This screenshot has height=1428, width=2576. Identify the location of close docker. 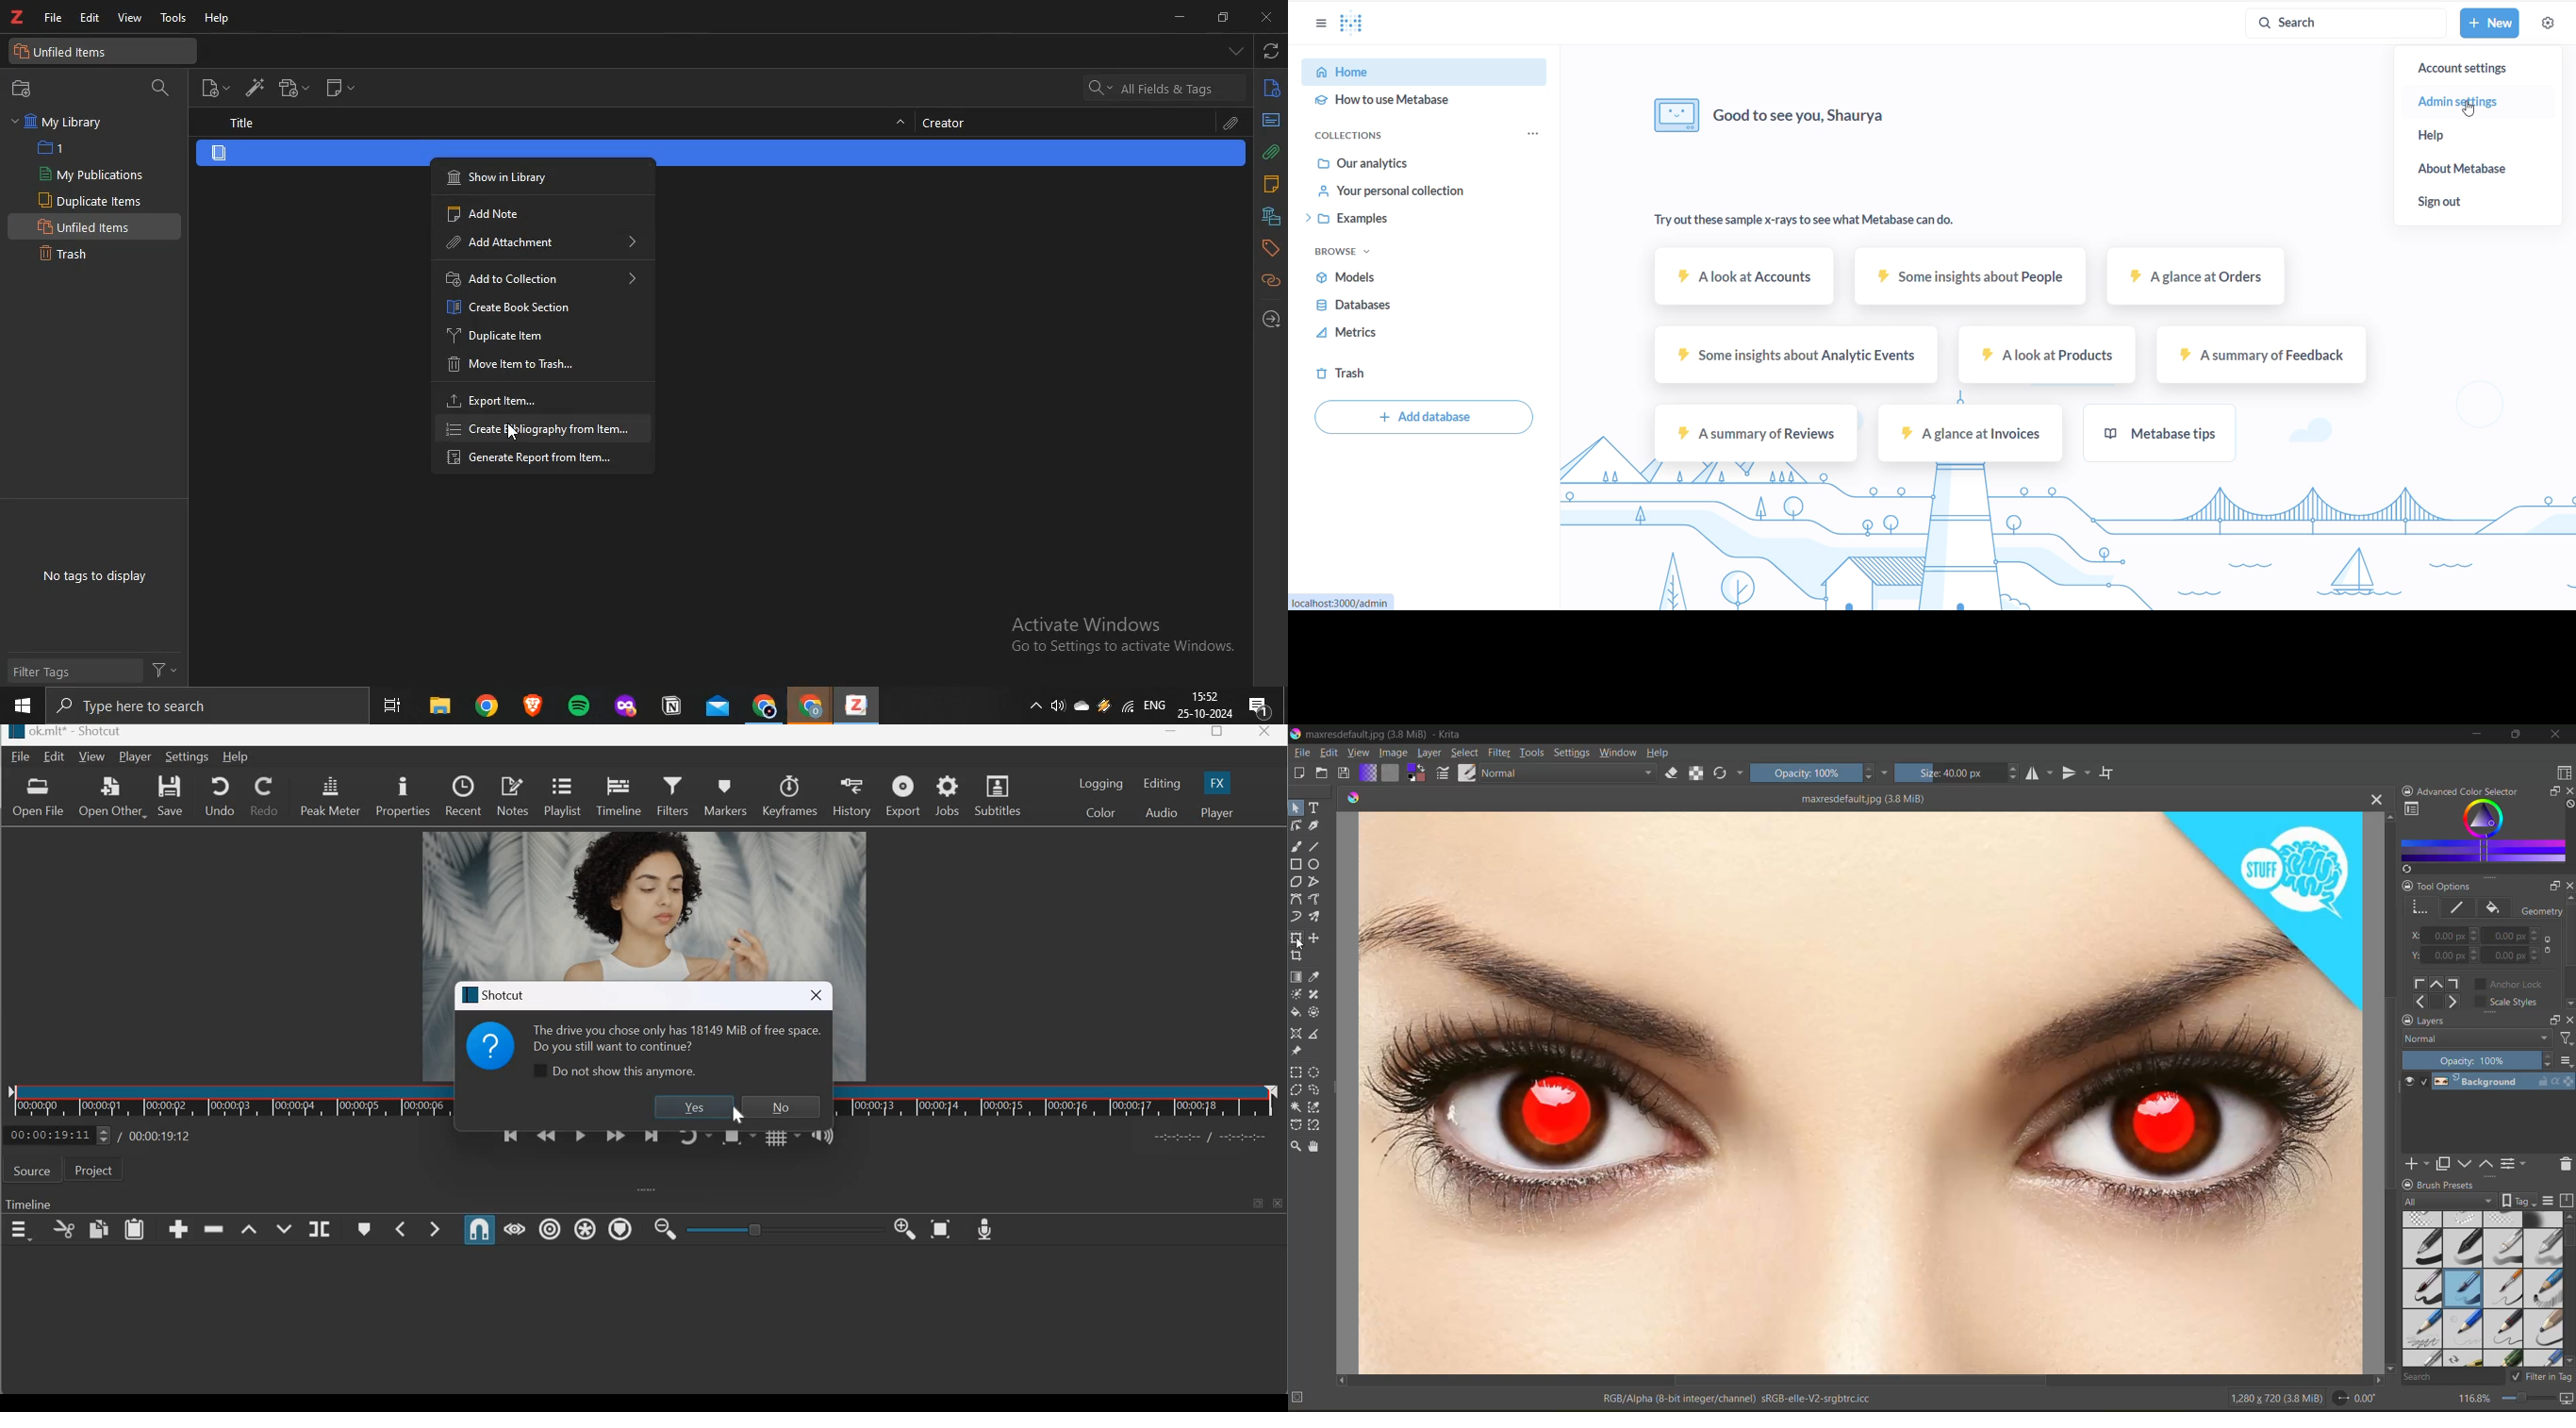
(2568, 793).